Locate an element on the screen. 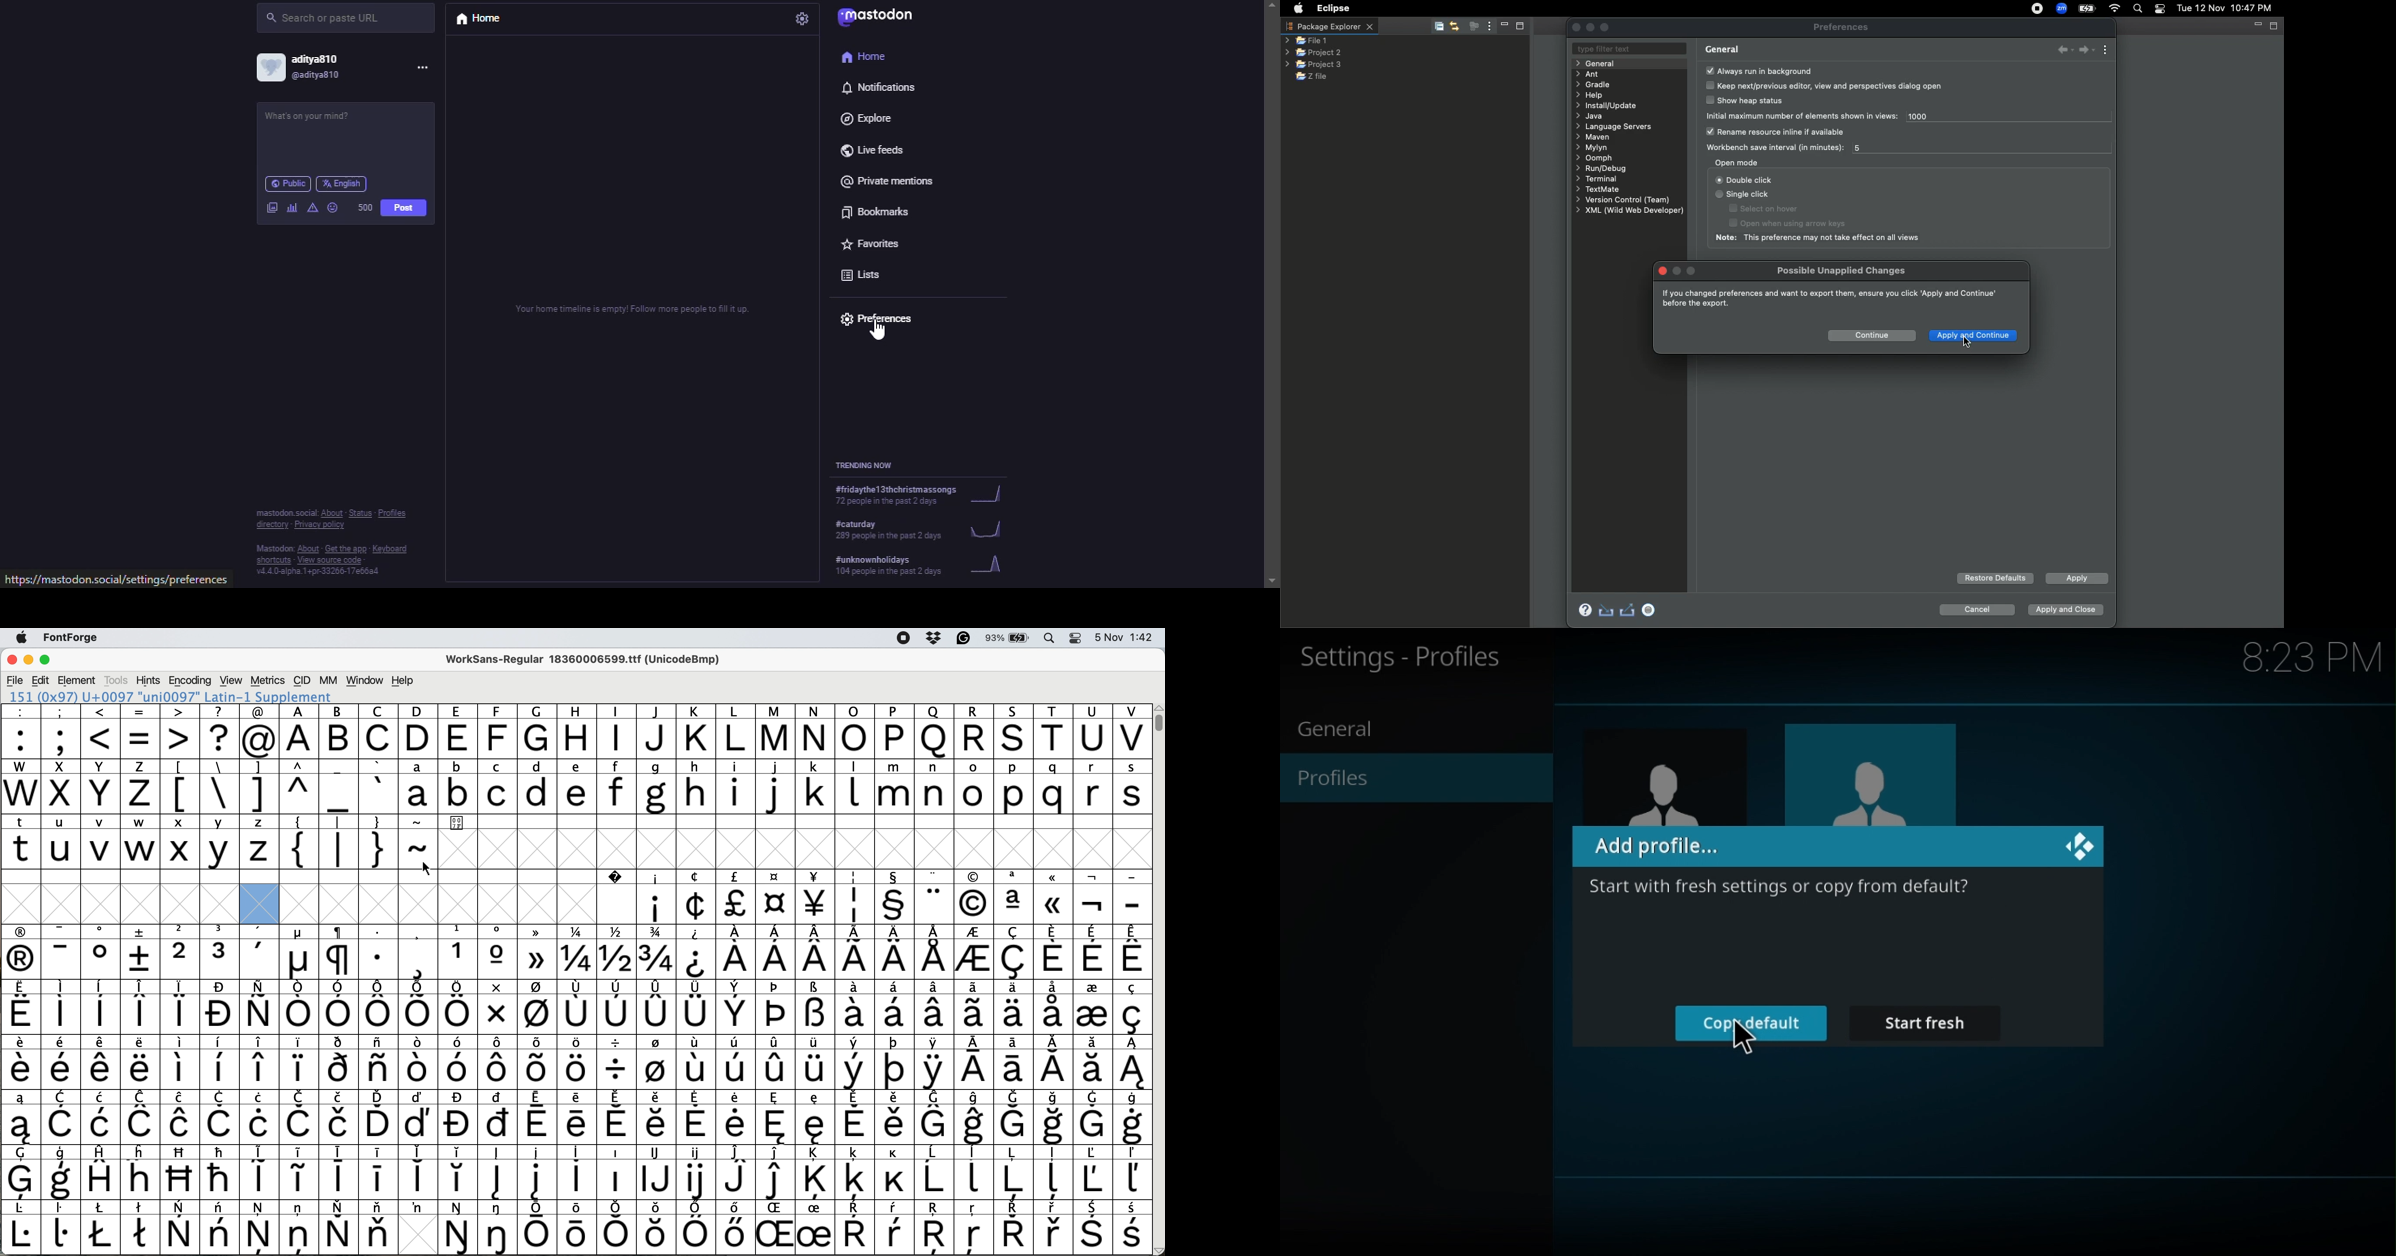 The image size is (2408, 1260). a is located at coordinates (419, 786).